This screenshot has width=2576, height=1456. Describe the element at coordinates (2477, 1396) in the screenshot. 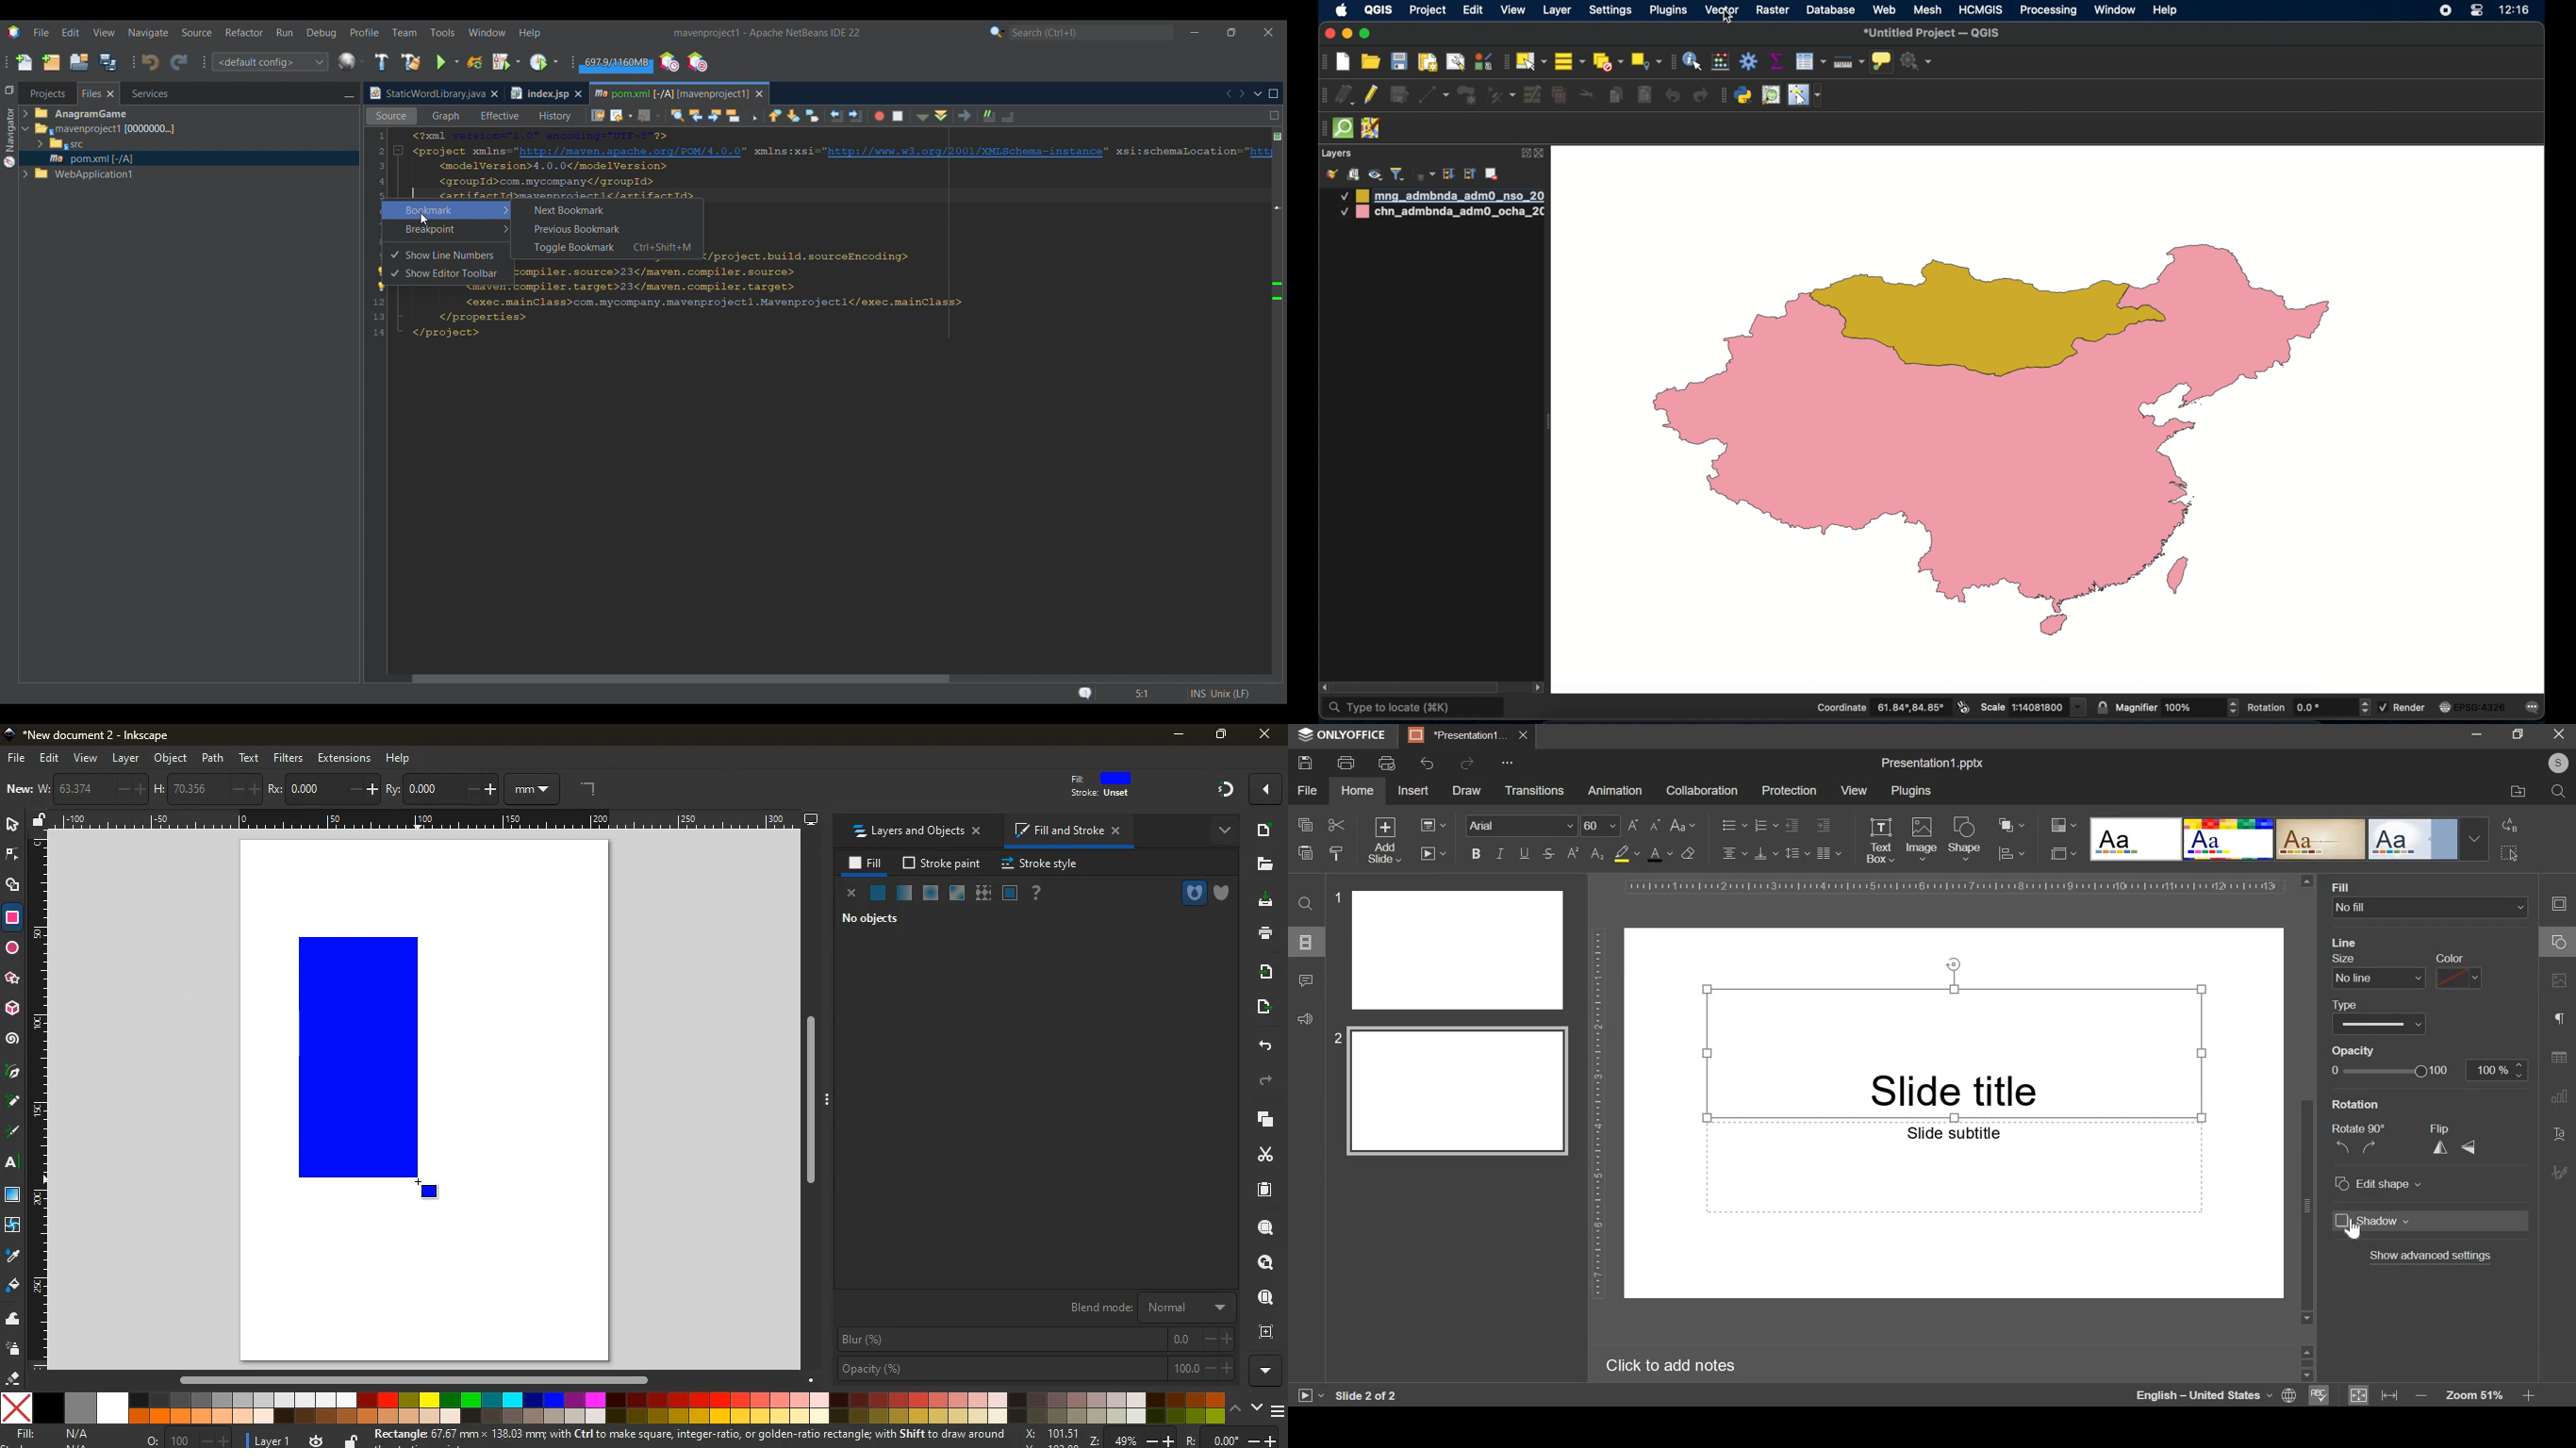

I see `zoom level` at that location.